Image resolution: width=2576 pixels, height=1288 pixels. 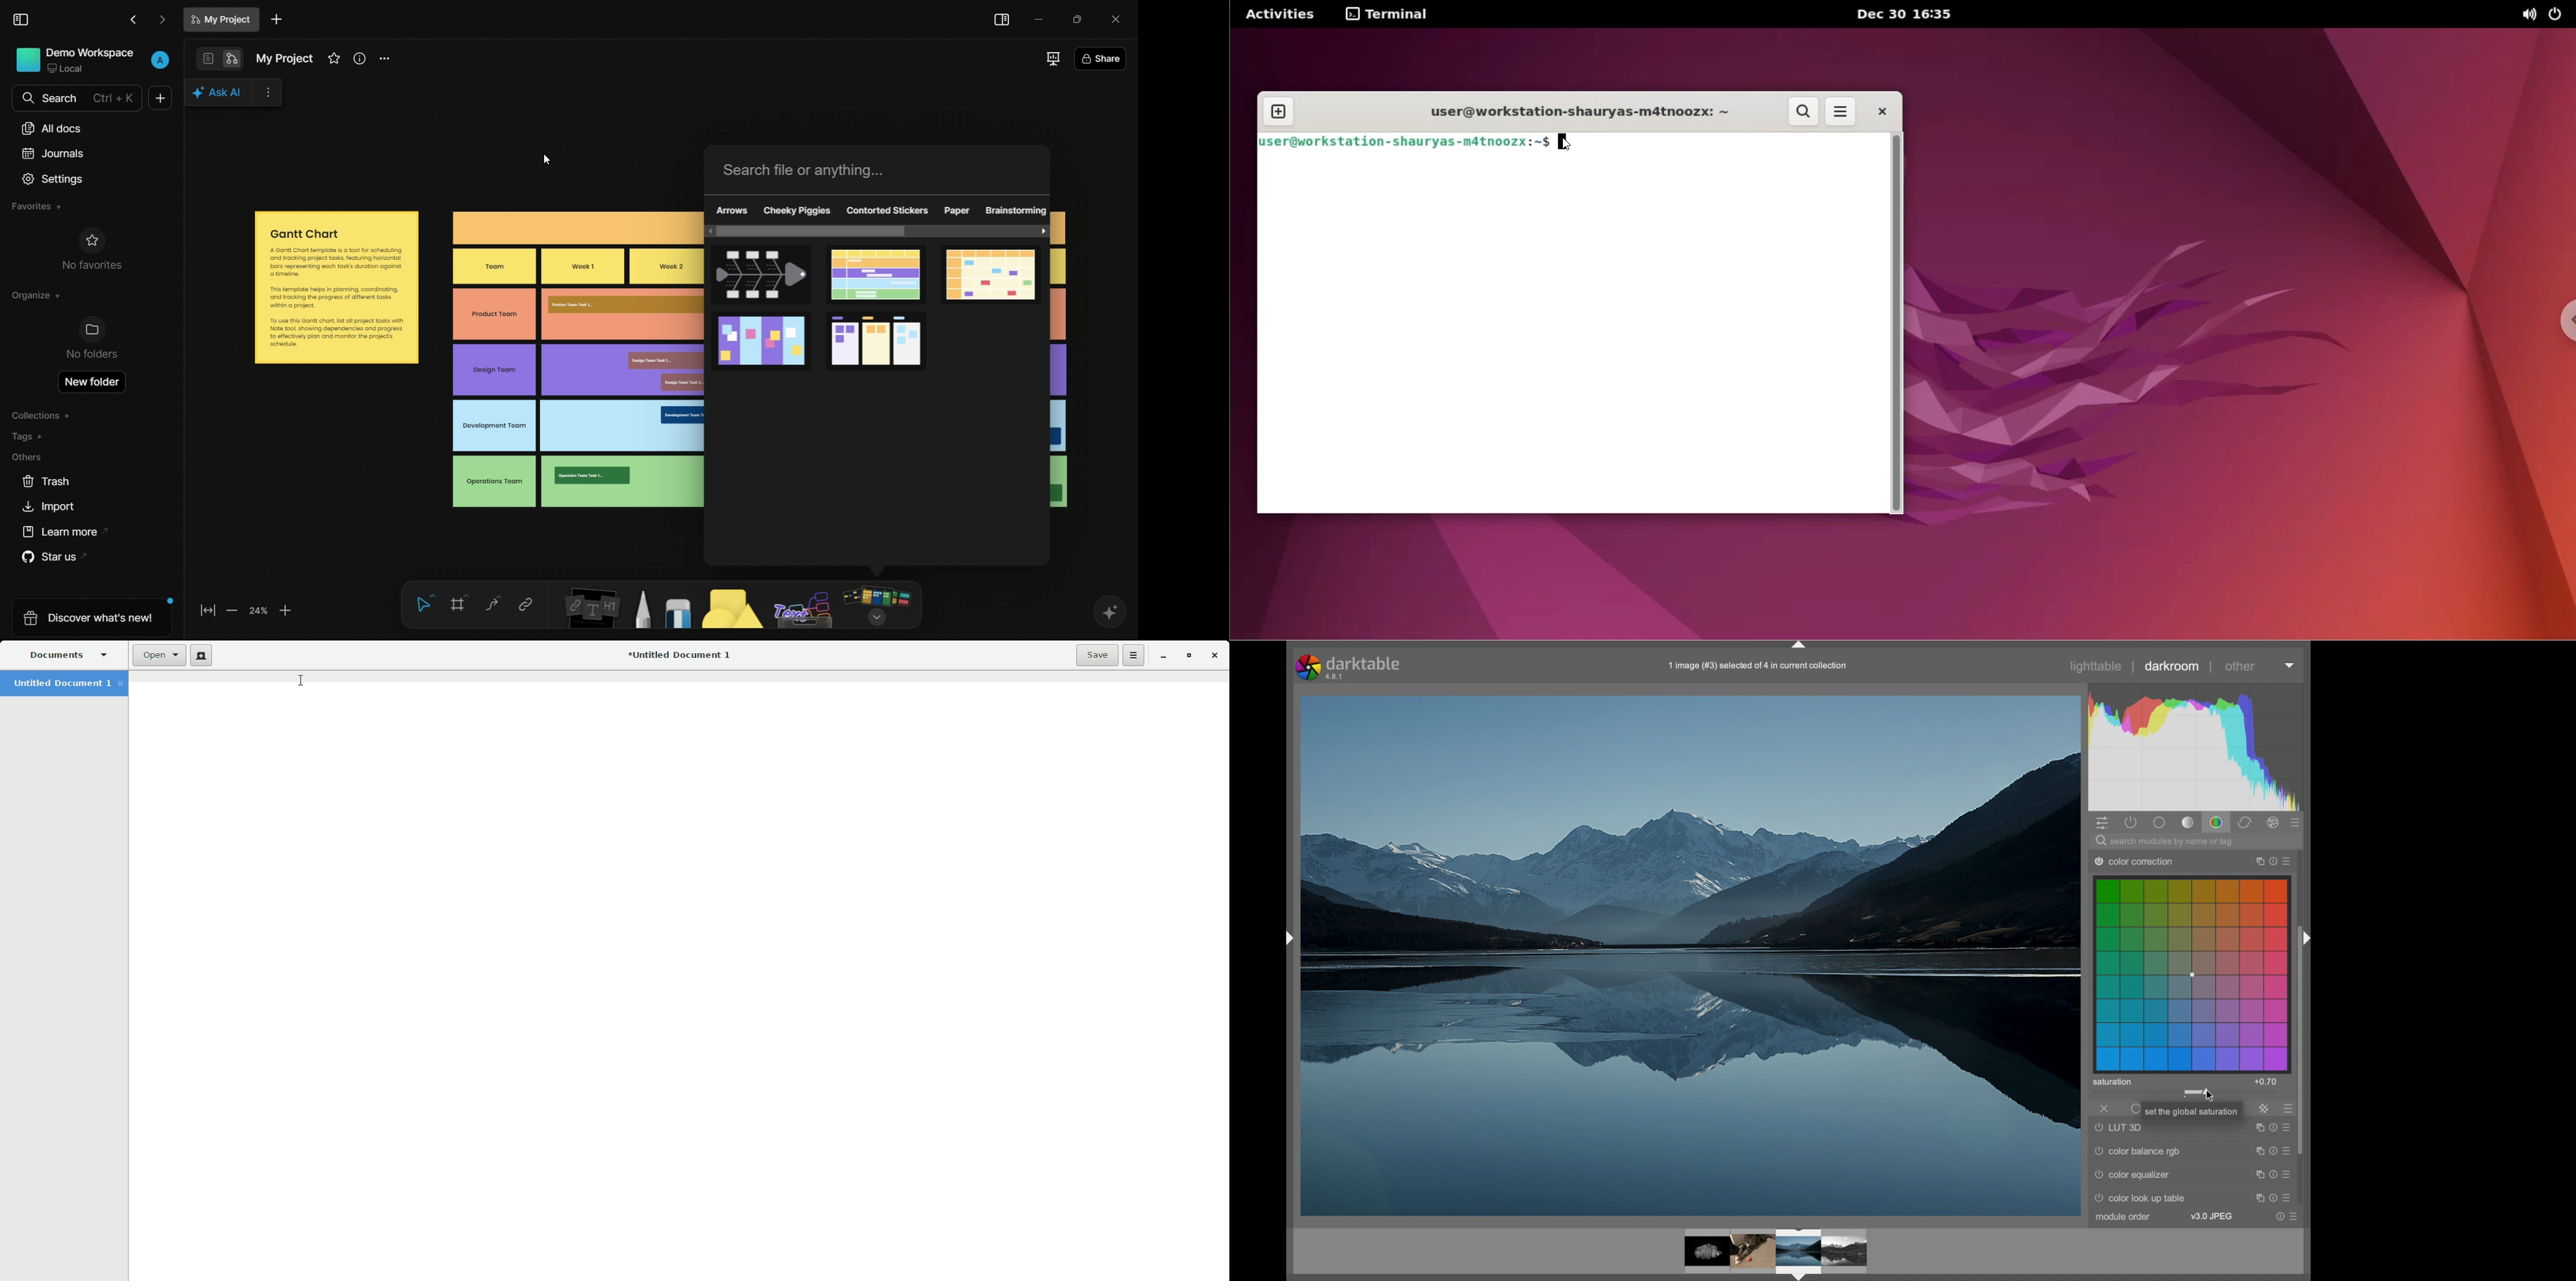 I want to click on color, so click(x=2217, y=822).